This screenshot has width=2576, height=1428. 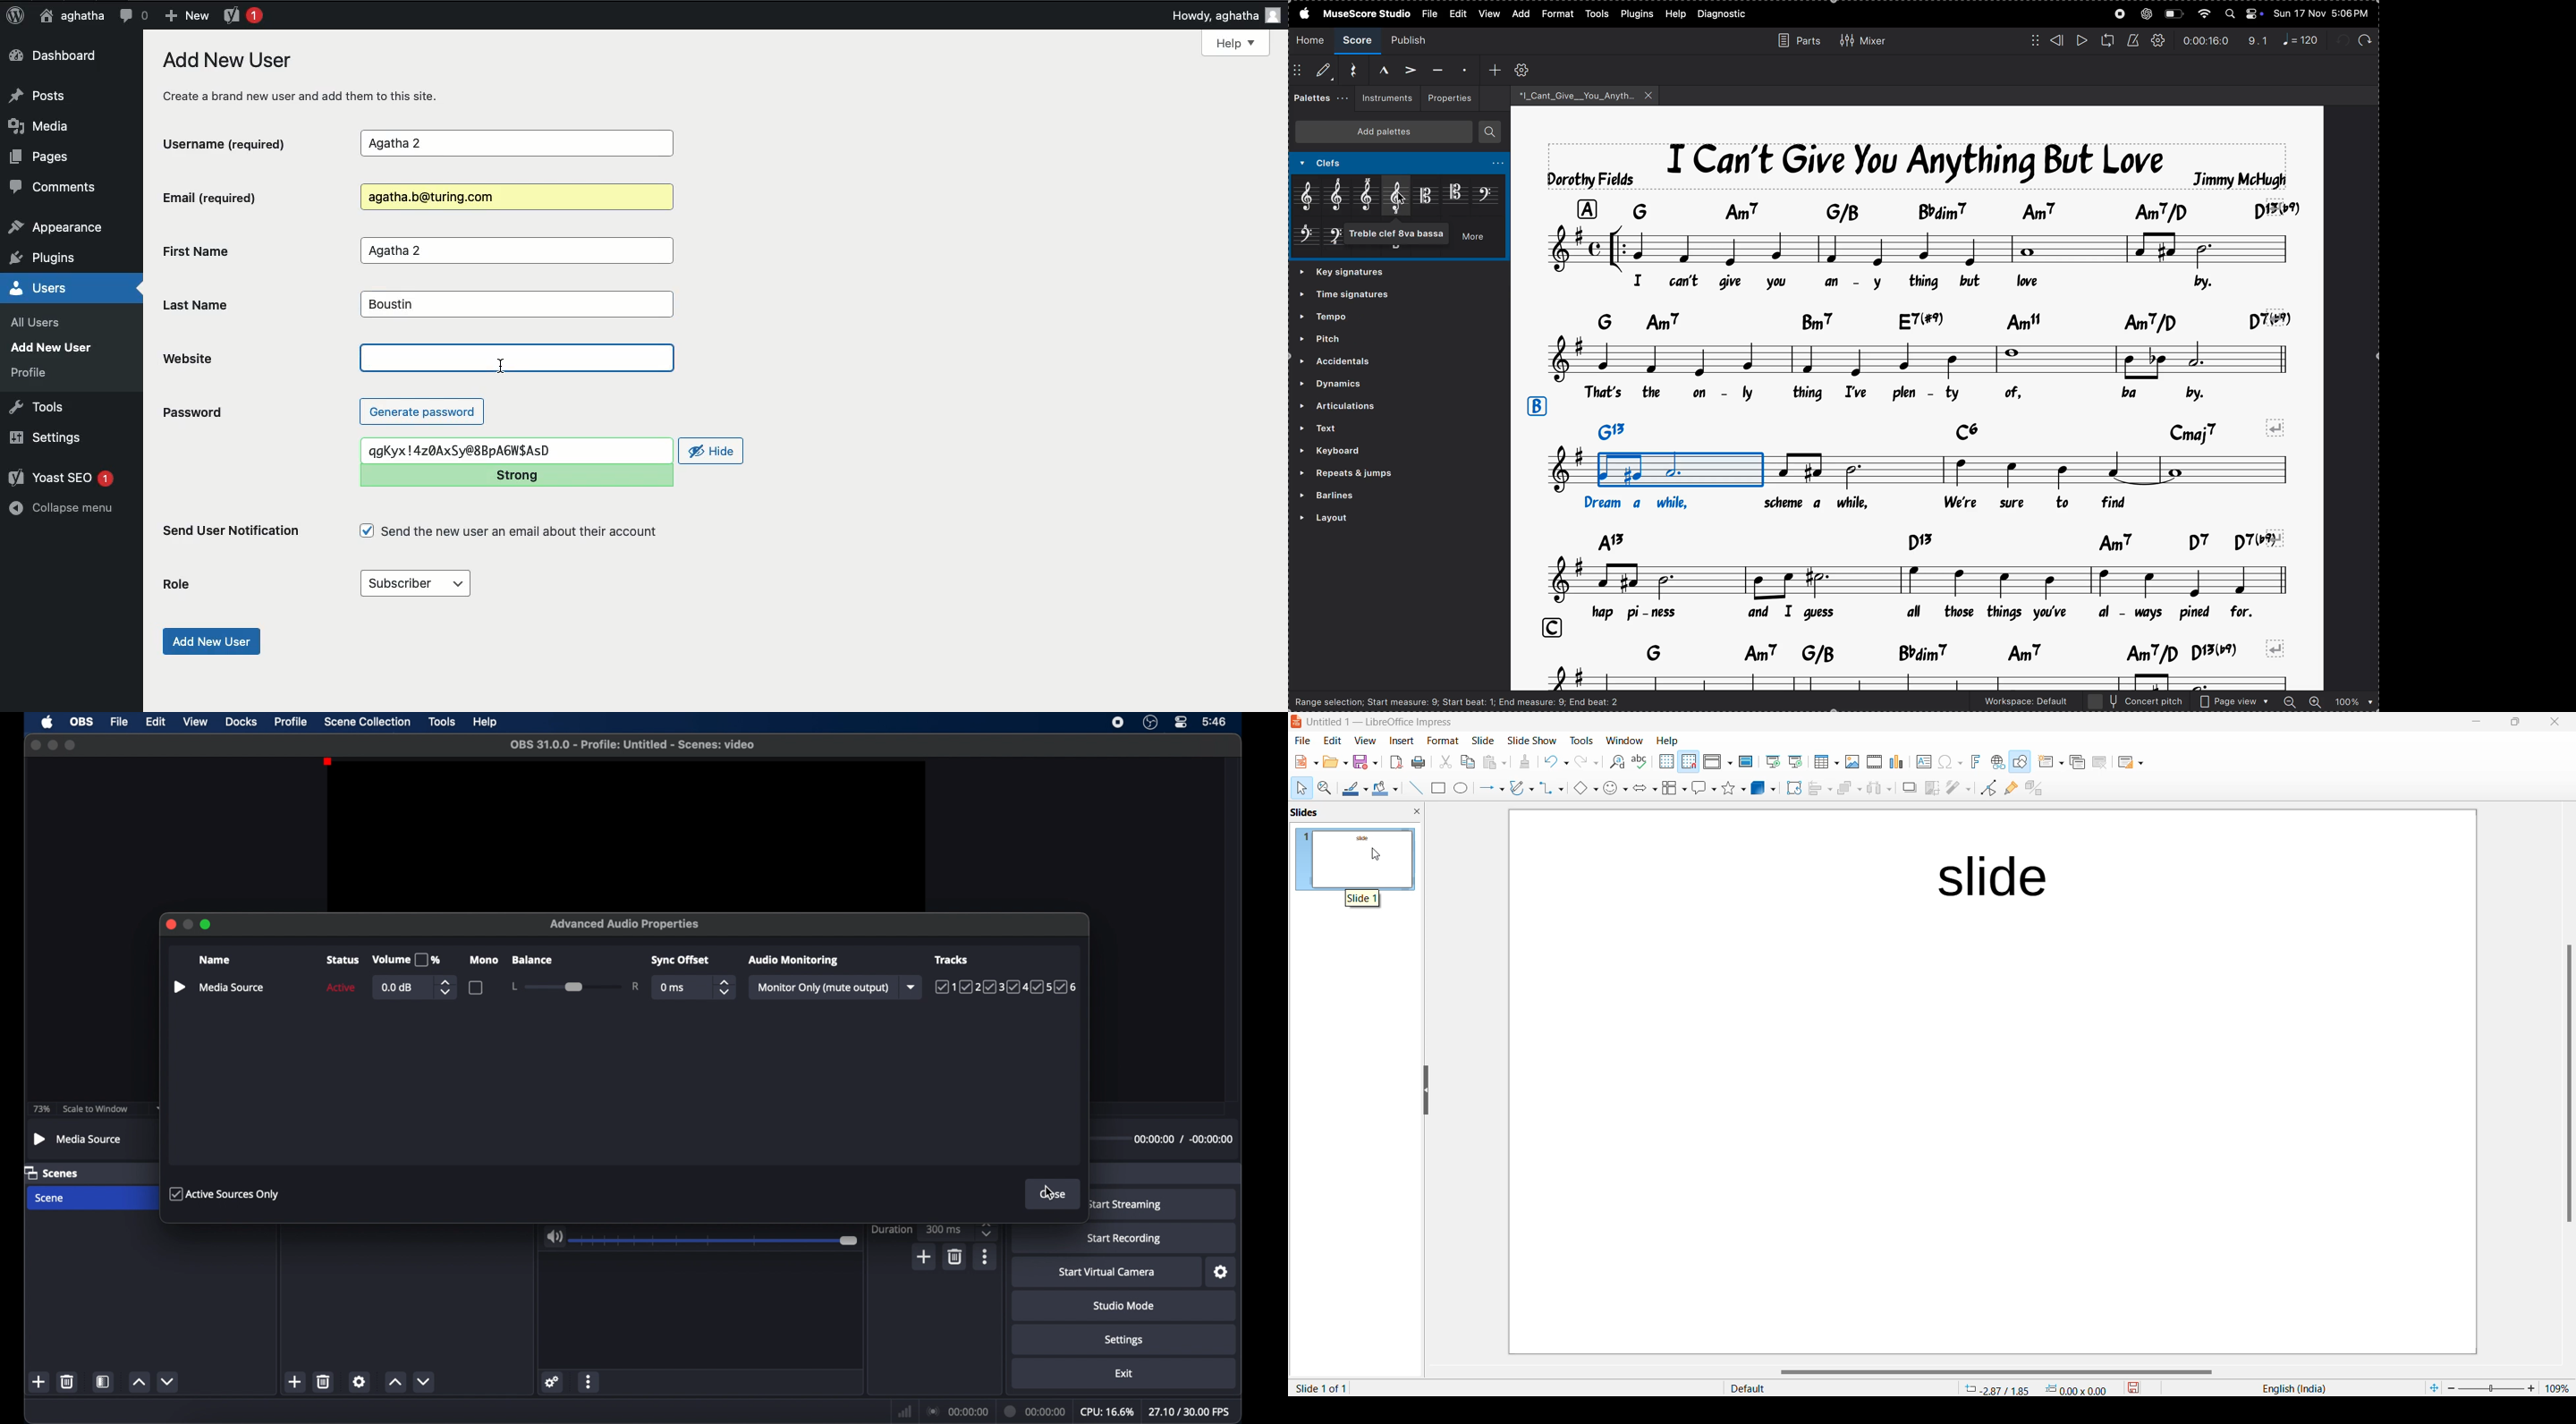 What do you see at coordinates (1995, 762) in the screenshot?
I see `Insert hyperlink` at bounding box center [1995, 762].